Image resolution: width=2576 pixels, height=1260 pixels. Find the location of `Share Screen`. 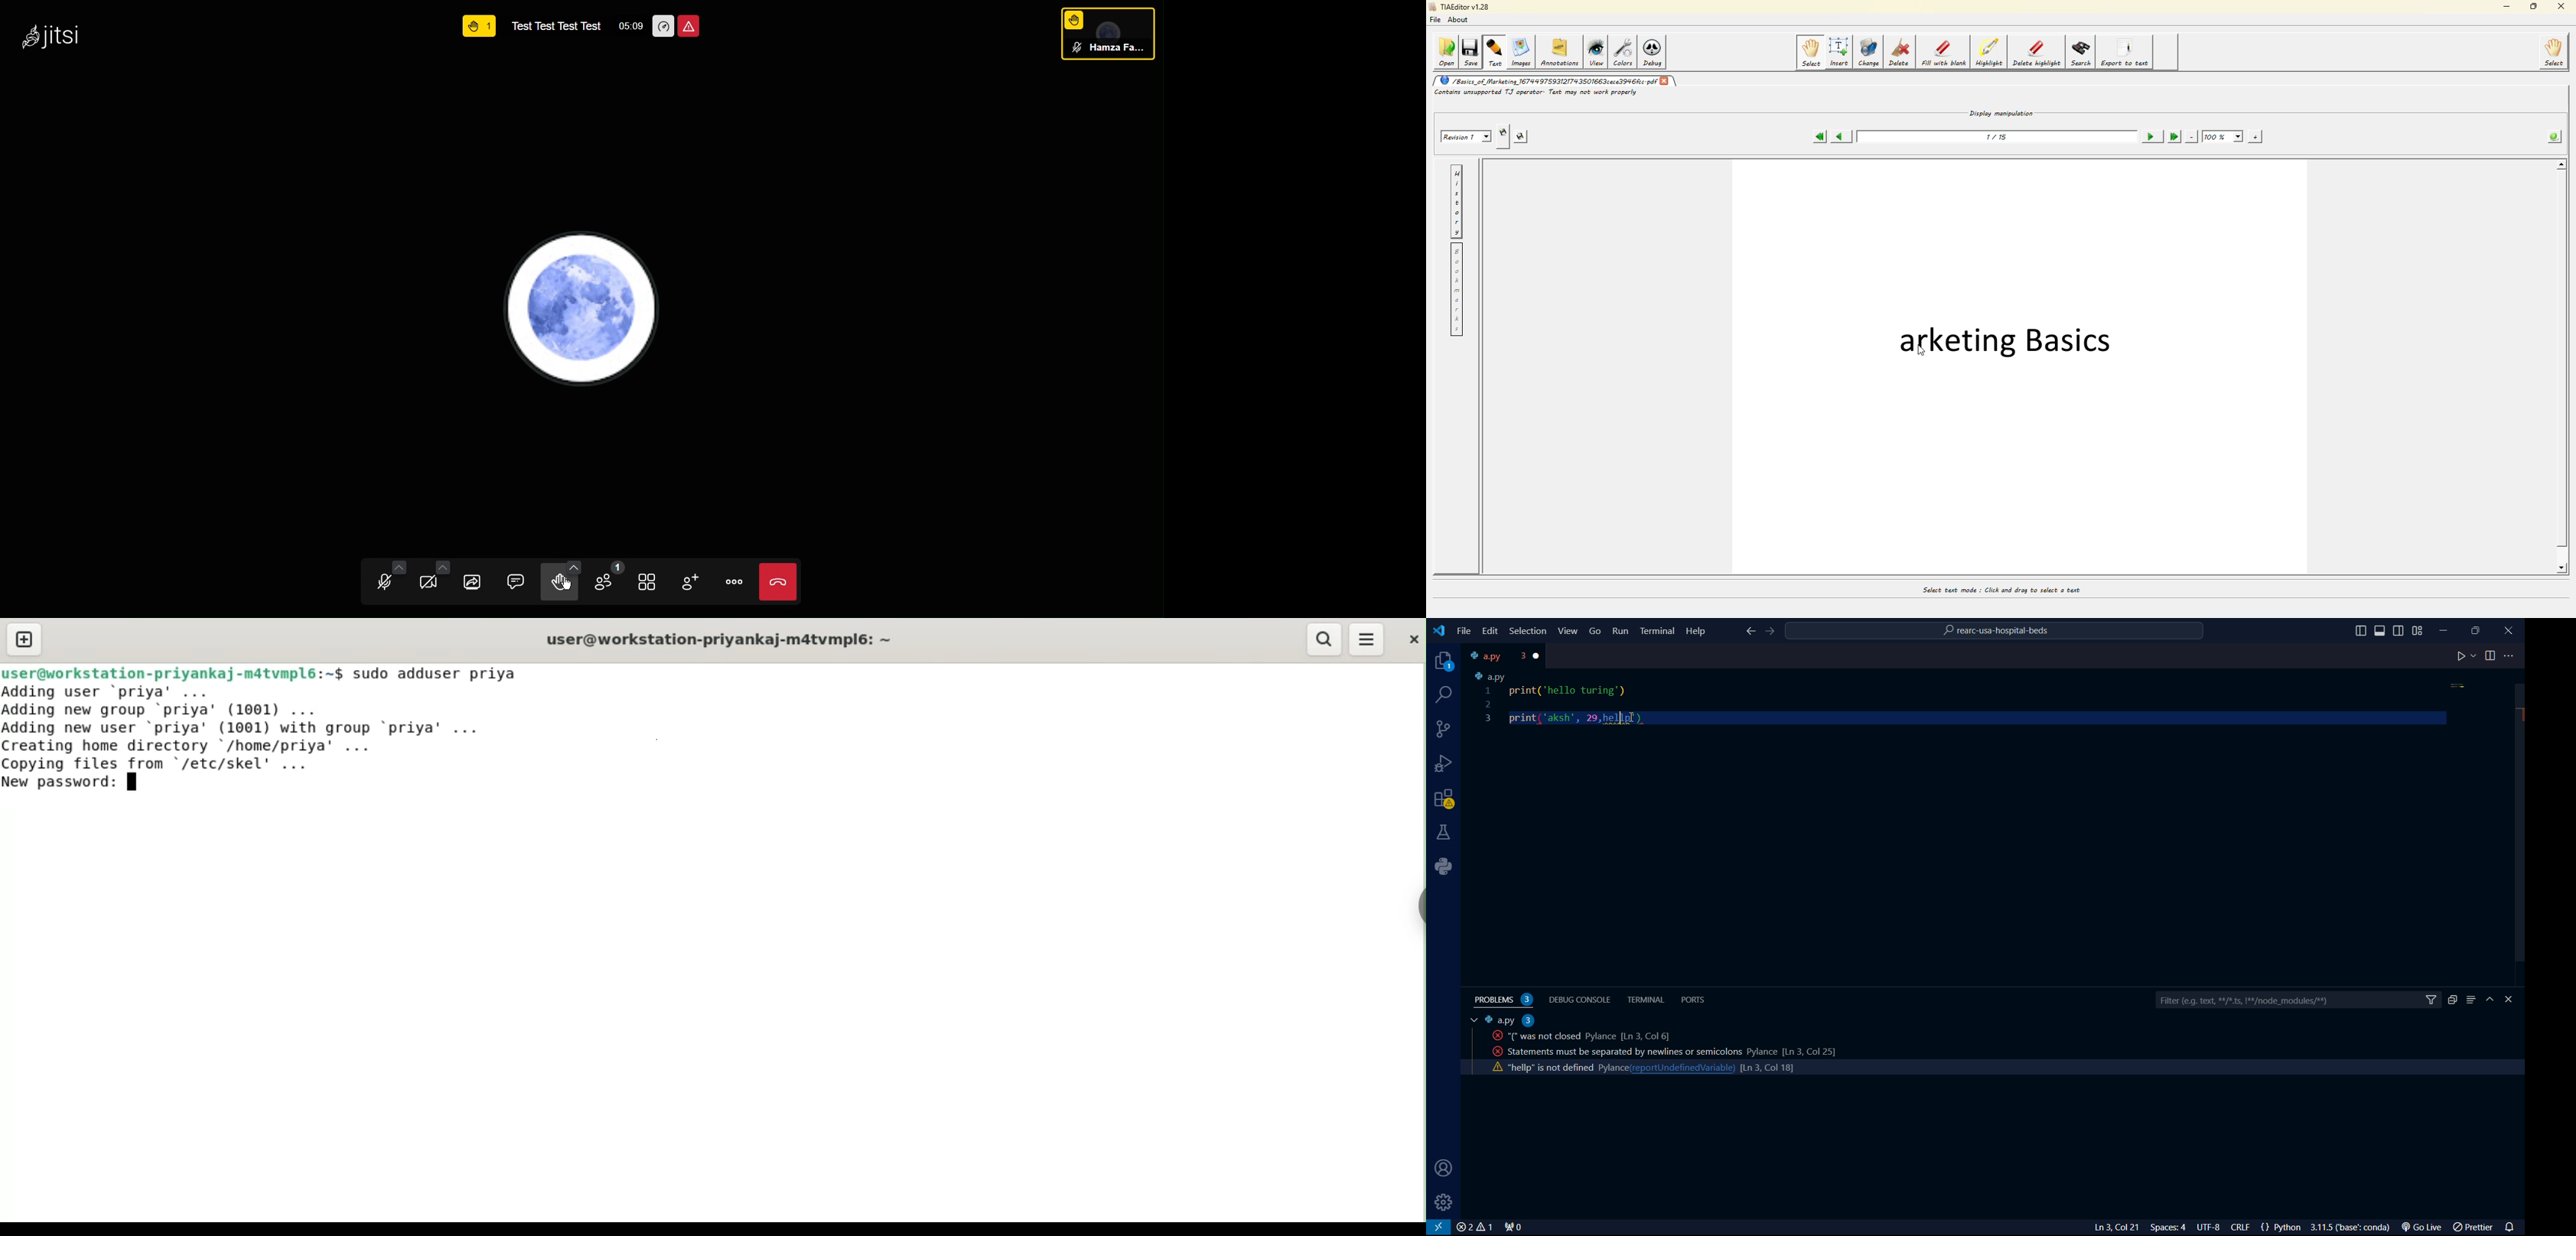

Share Screen is located at coordinates (480, 579).